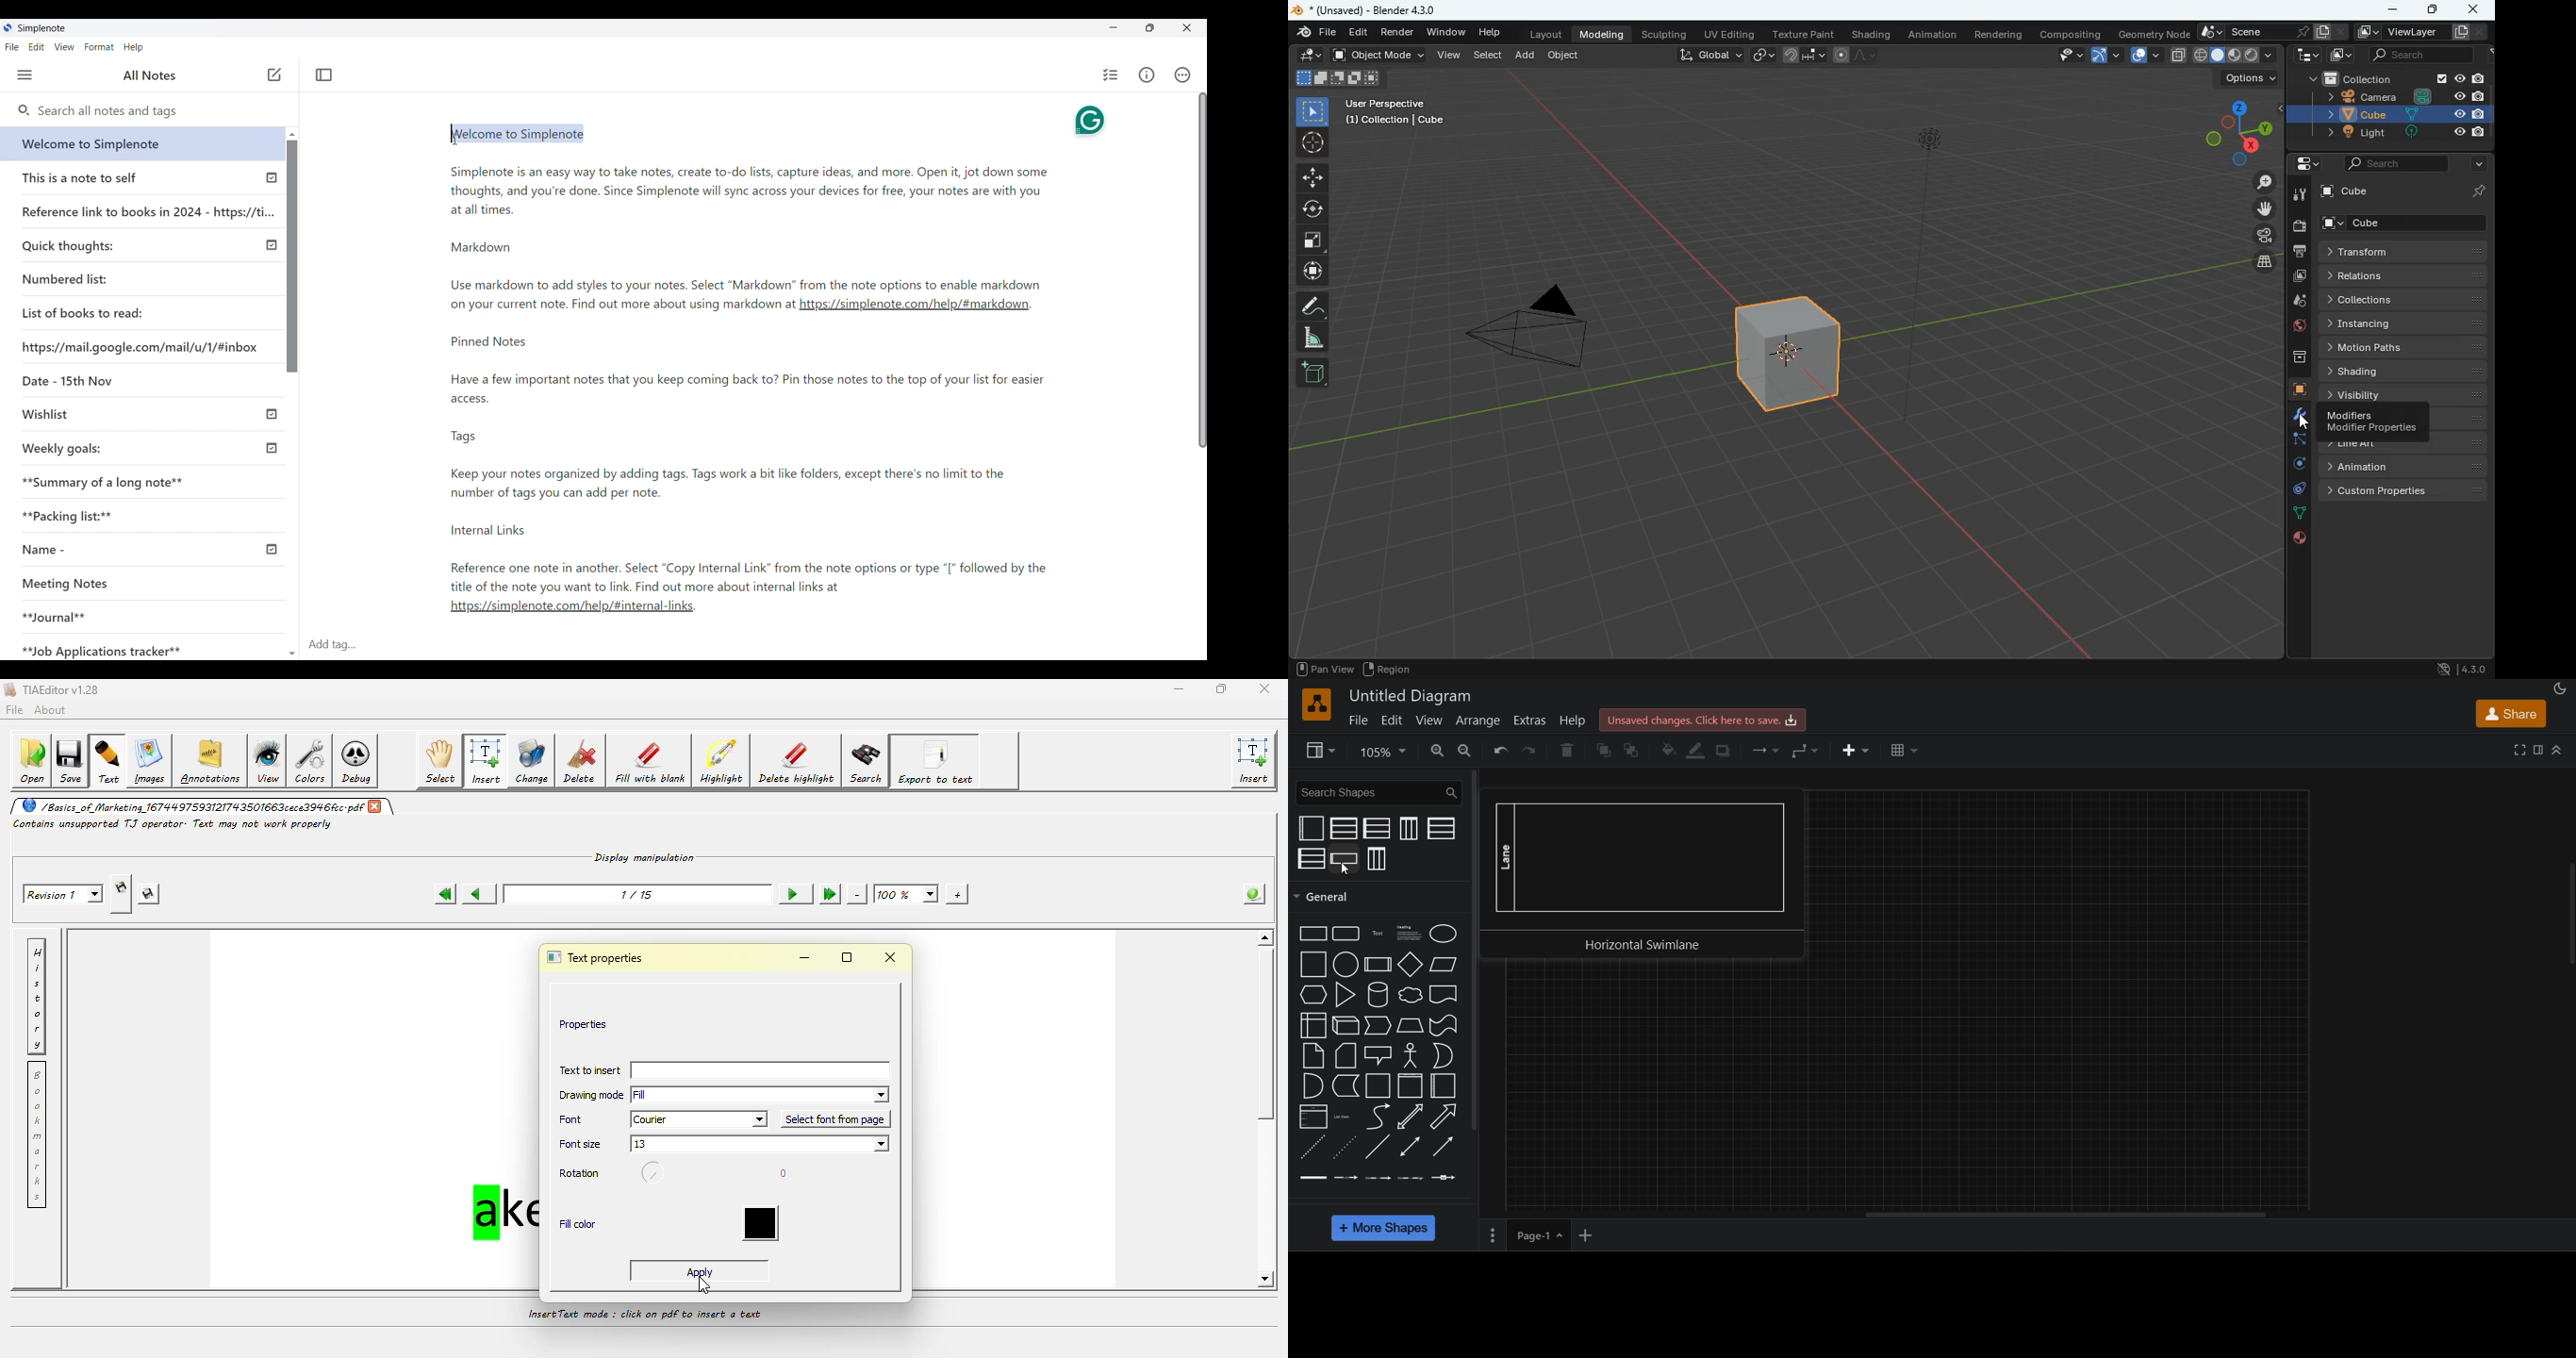 This screenshot has height=1372, width=2576. Describe the element at coordinates (1532, 750) in the screenshot. I see `redo` at that location.